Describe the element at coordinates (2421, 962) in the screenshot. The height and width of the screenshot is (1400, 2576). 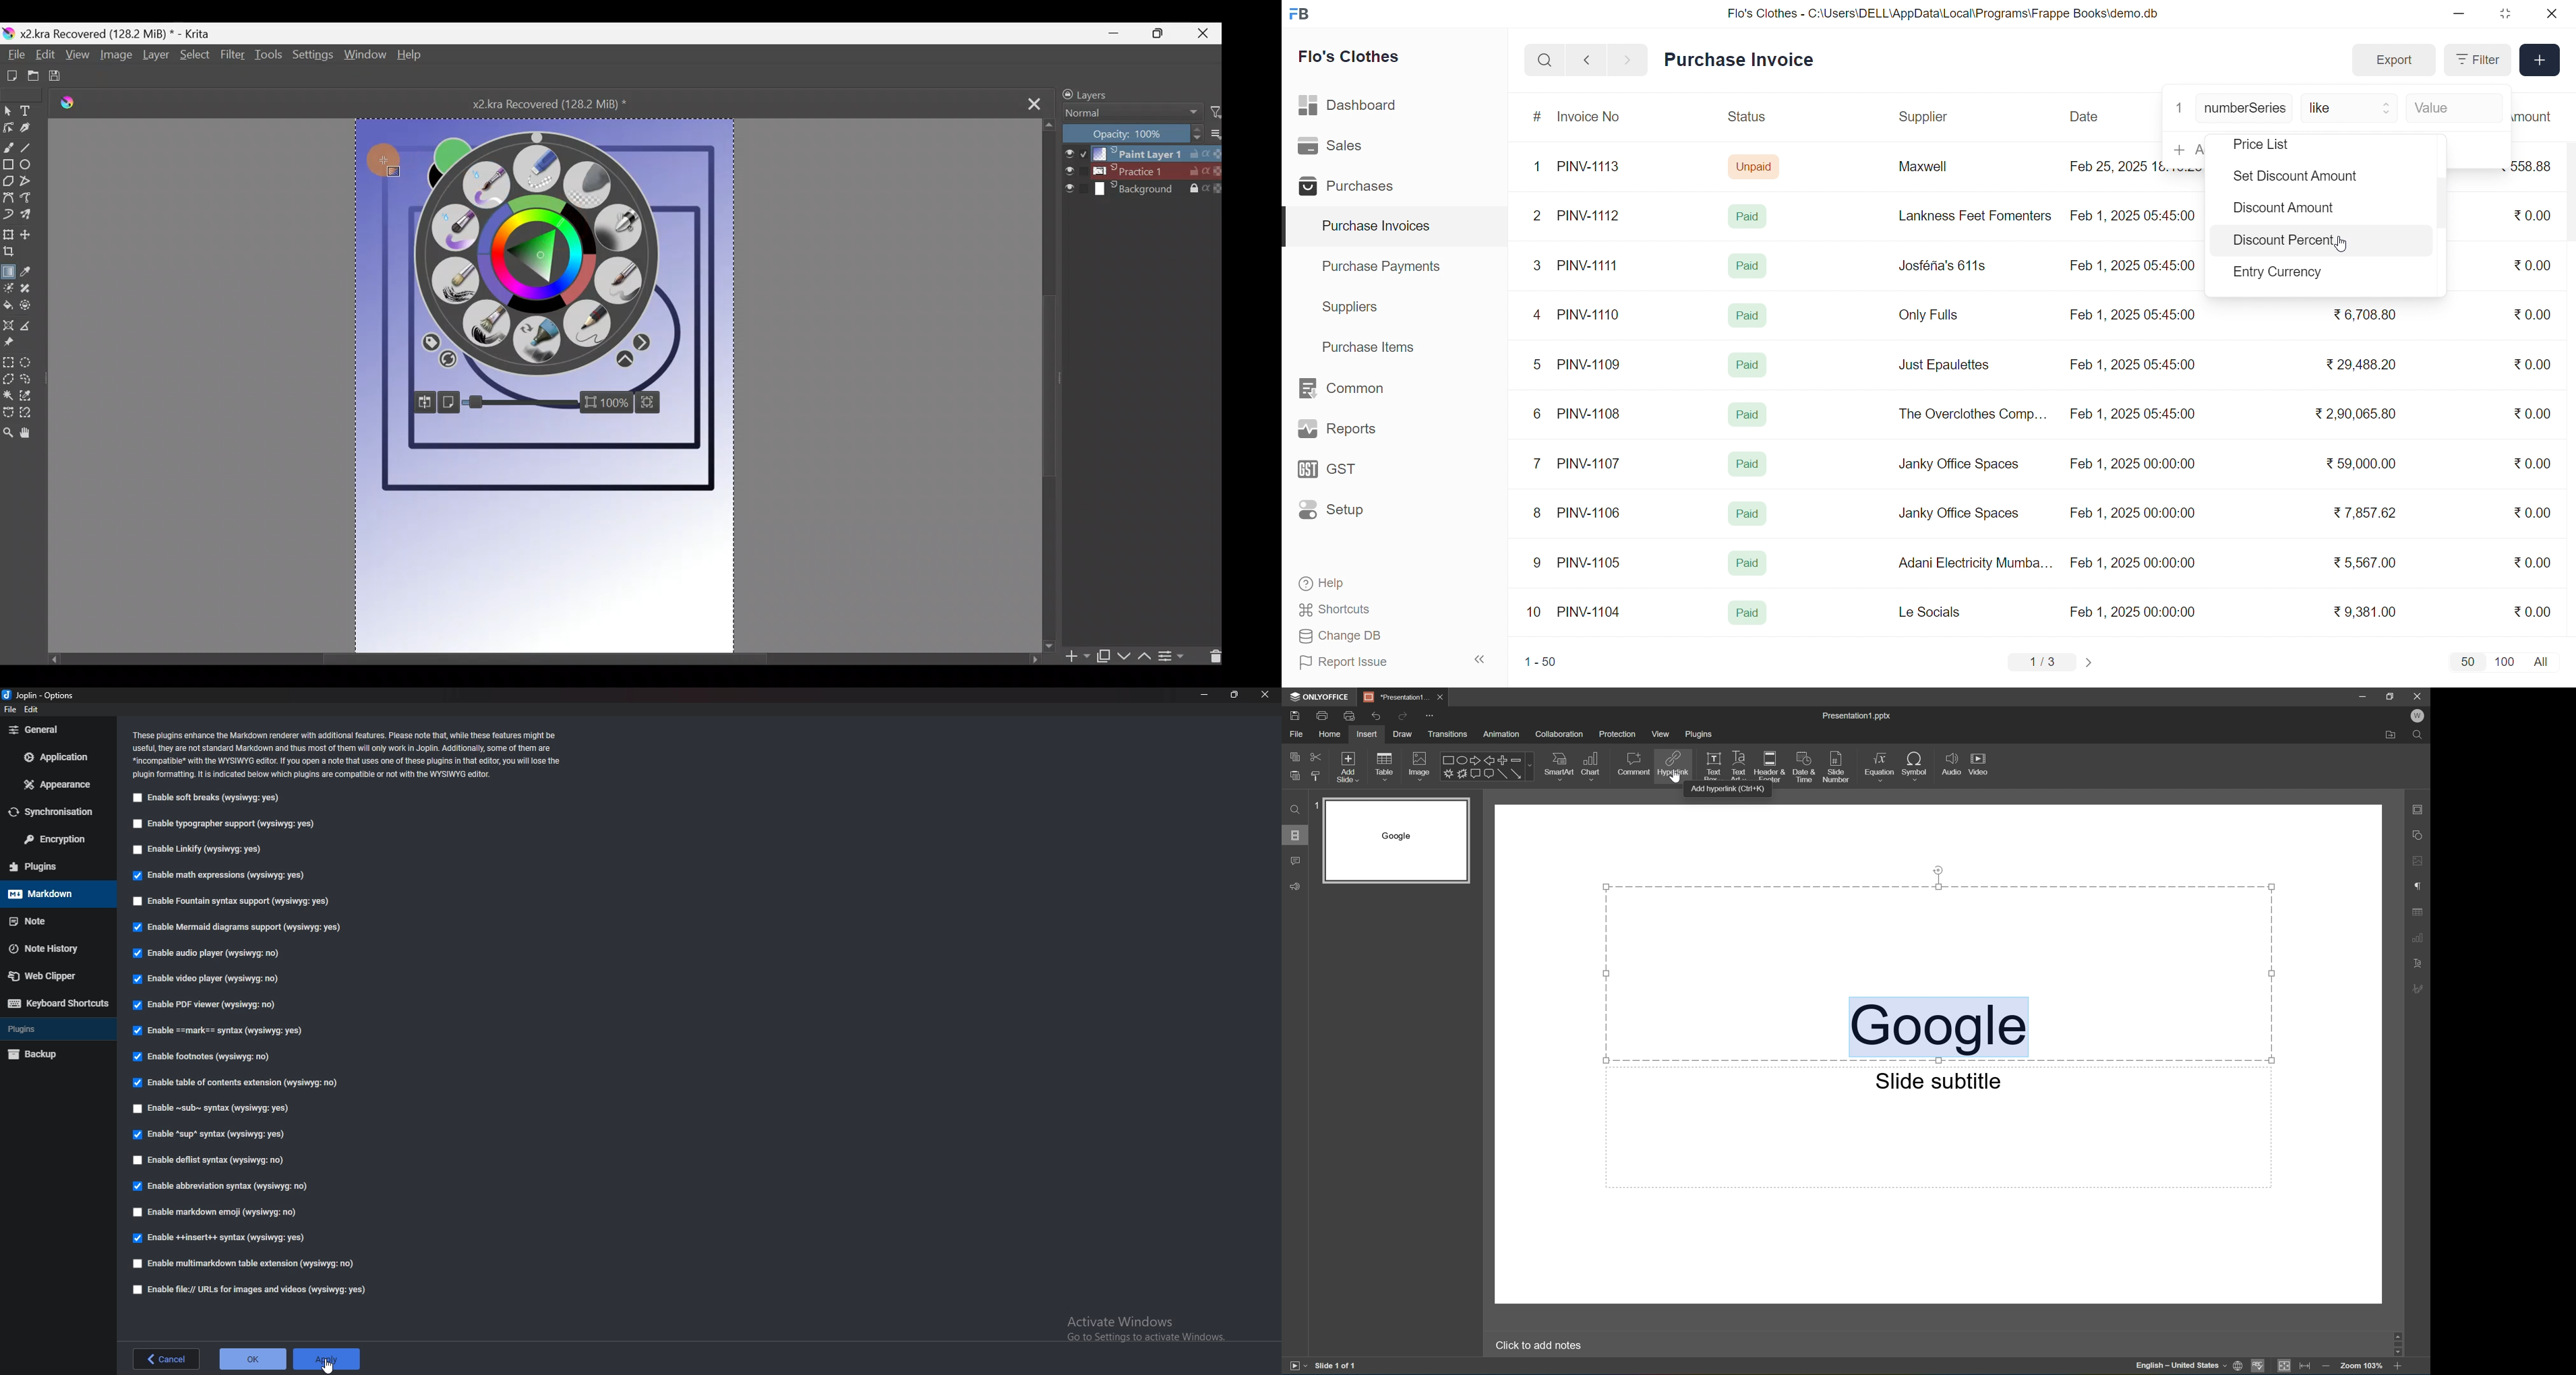
I see `Text art settings` at that location.